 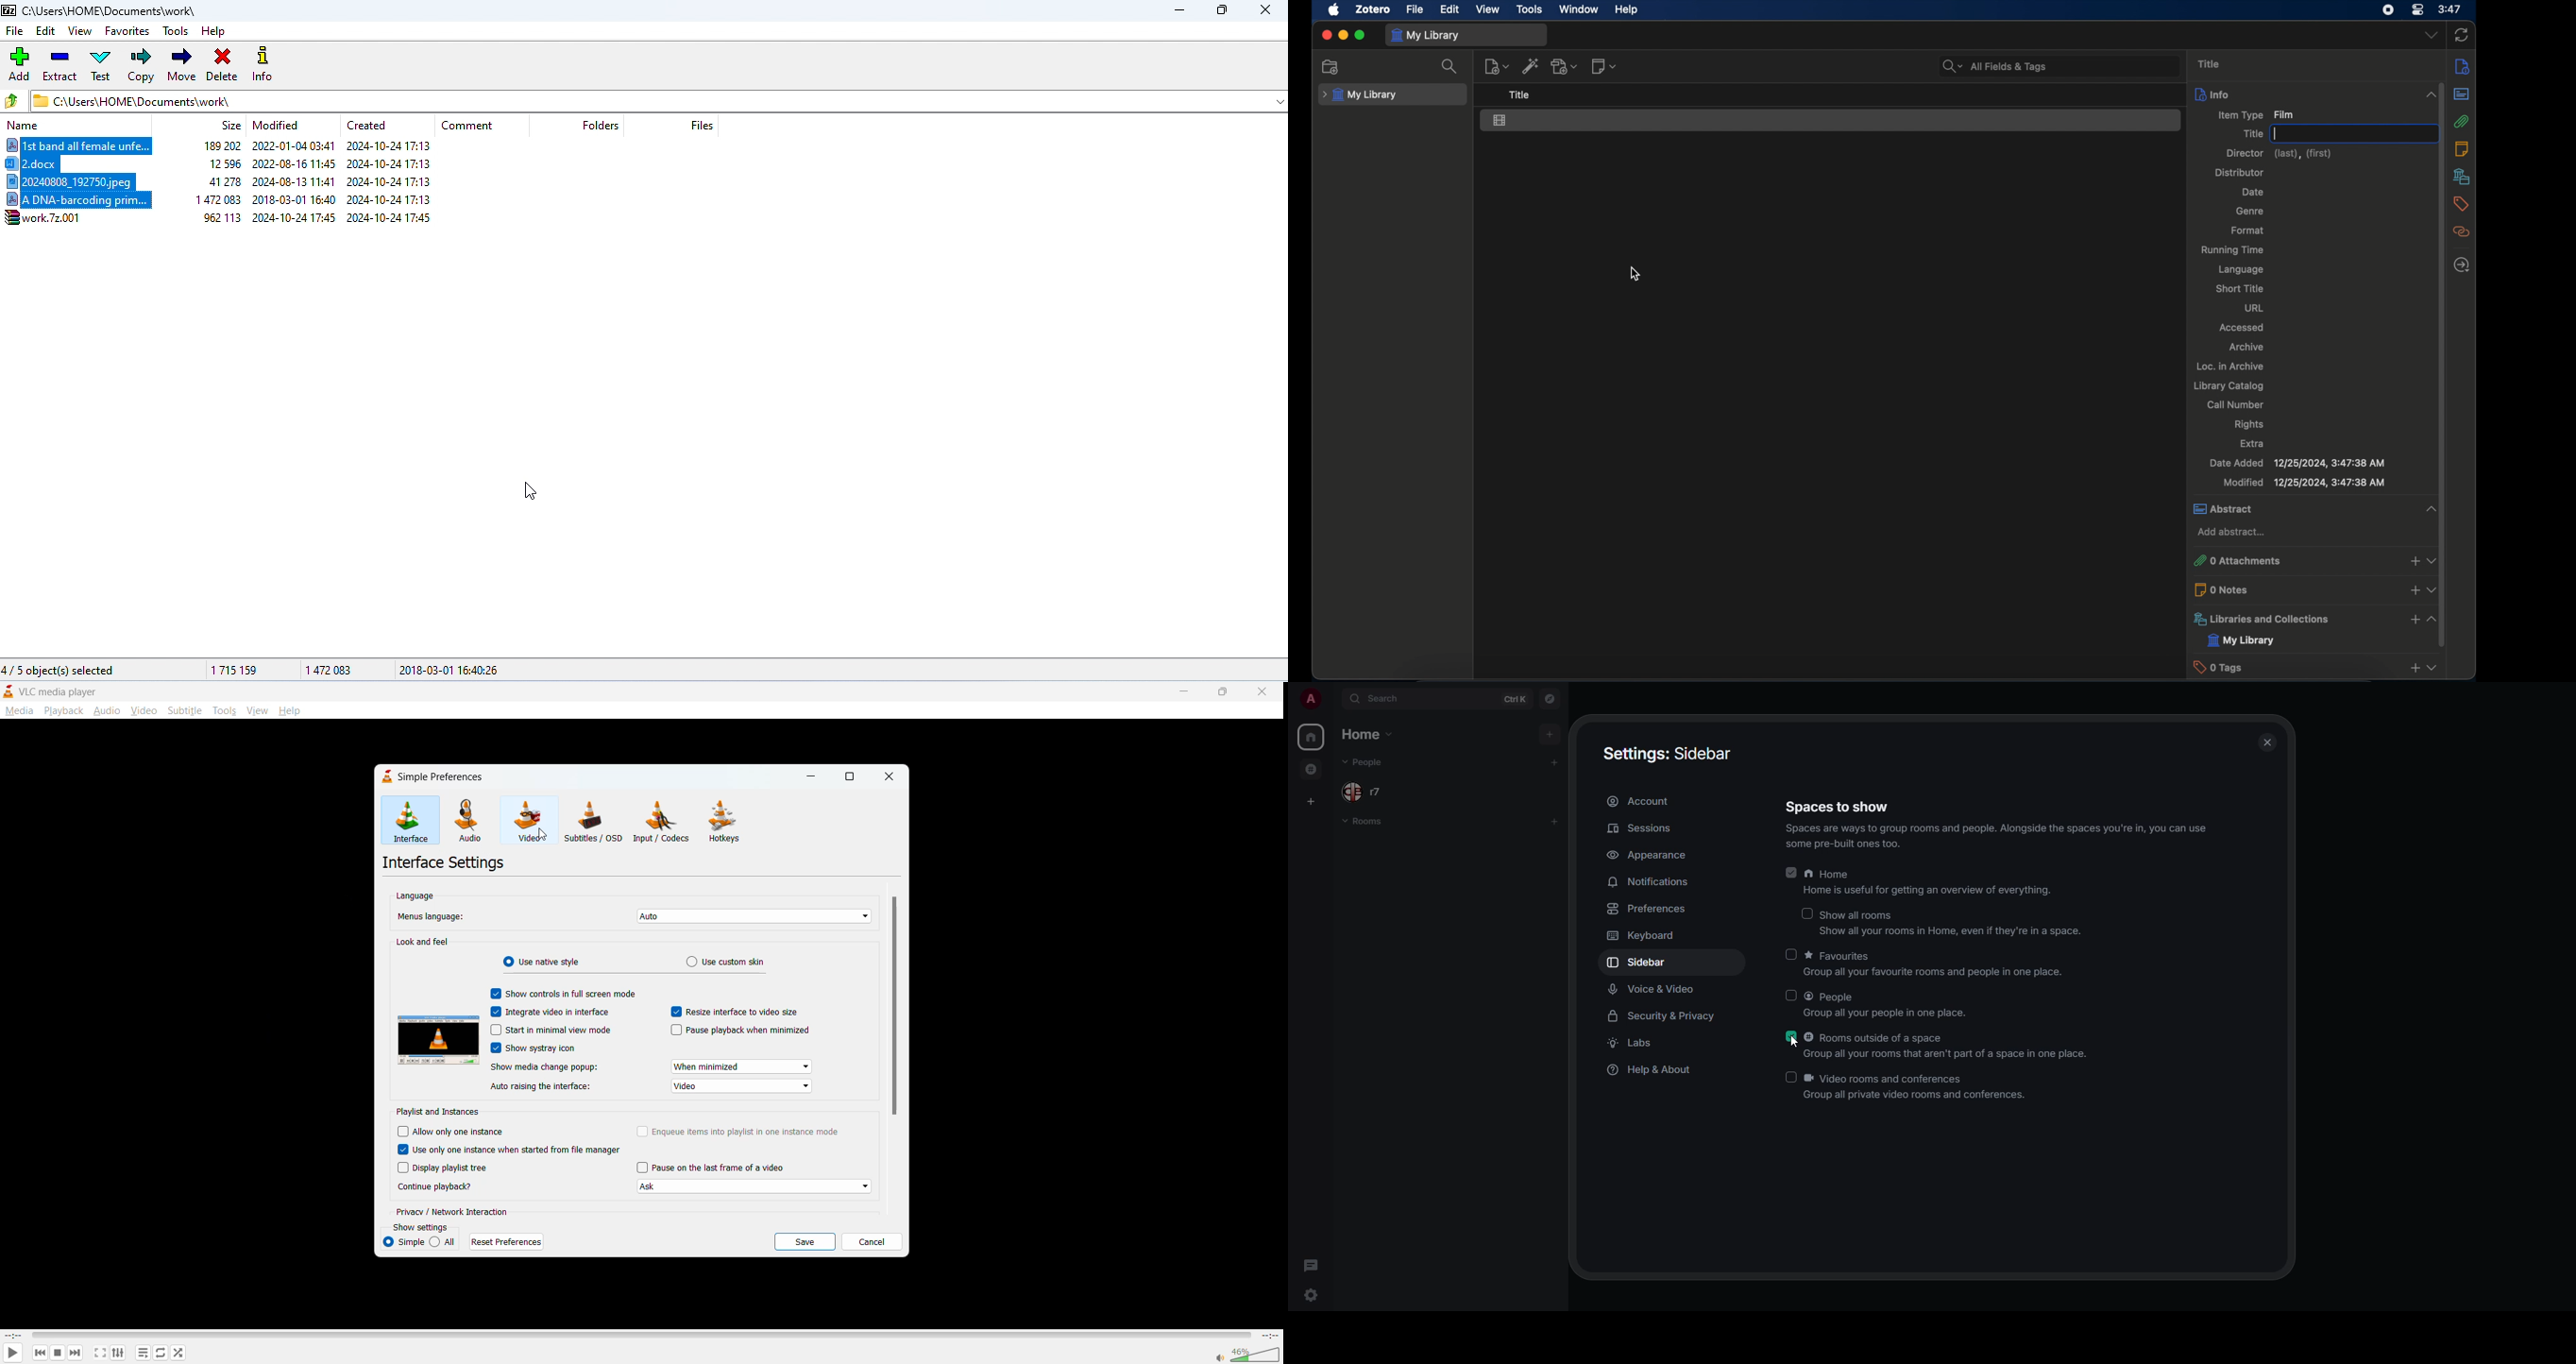 What do you see at coordinates (2432, 93) in the screenshot?
I see `collapse` at bounding box center [2432, 93].